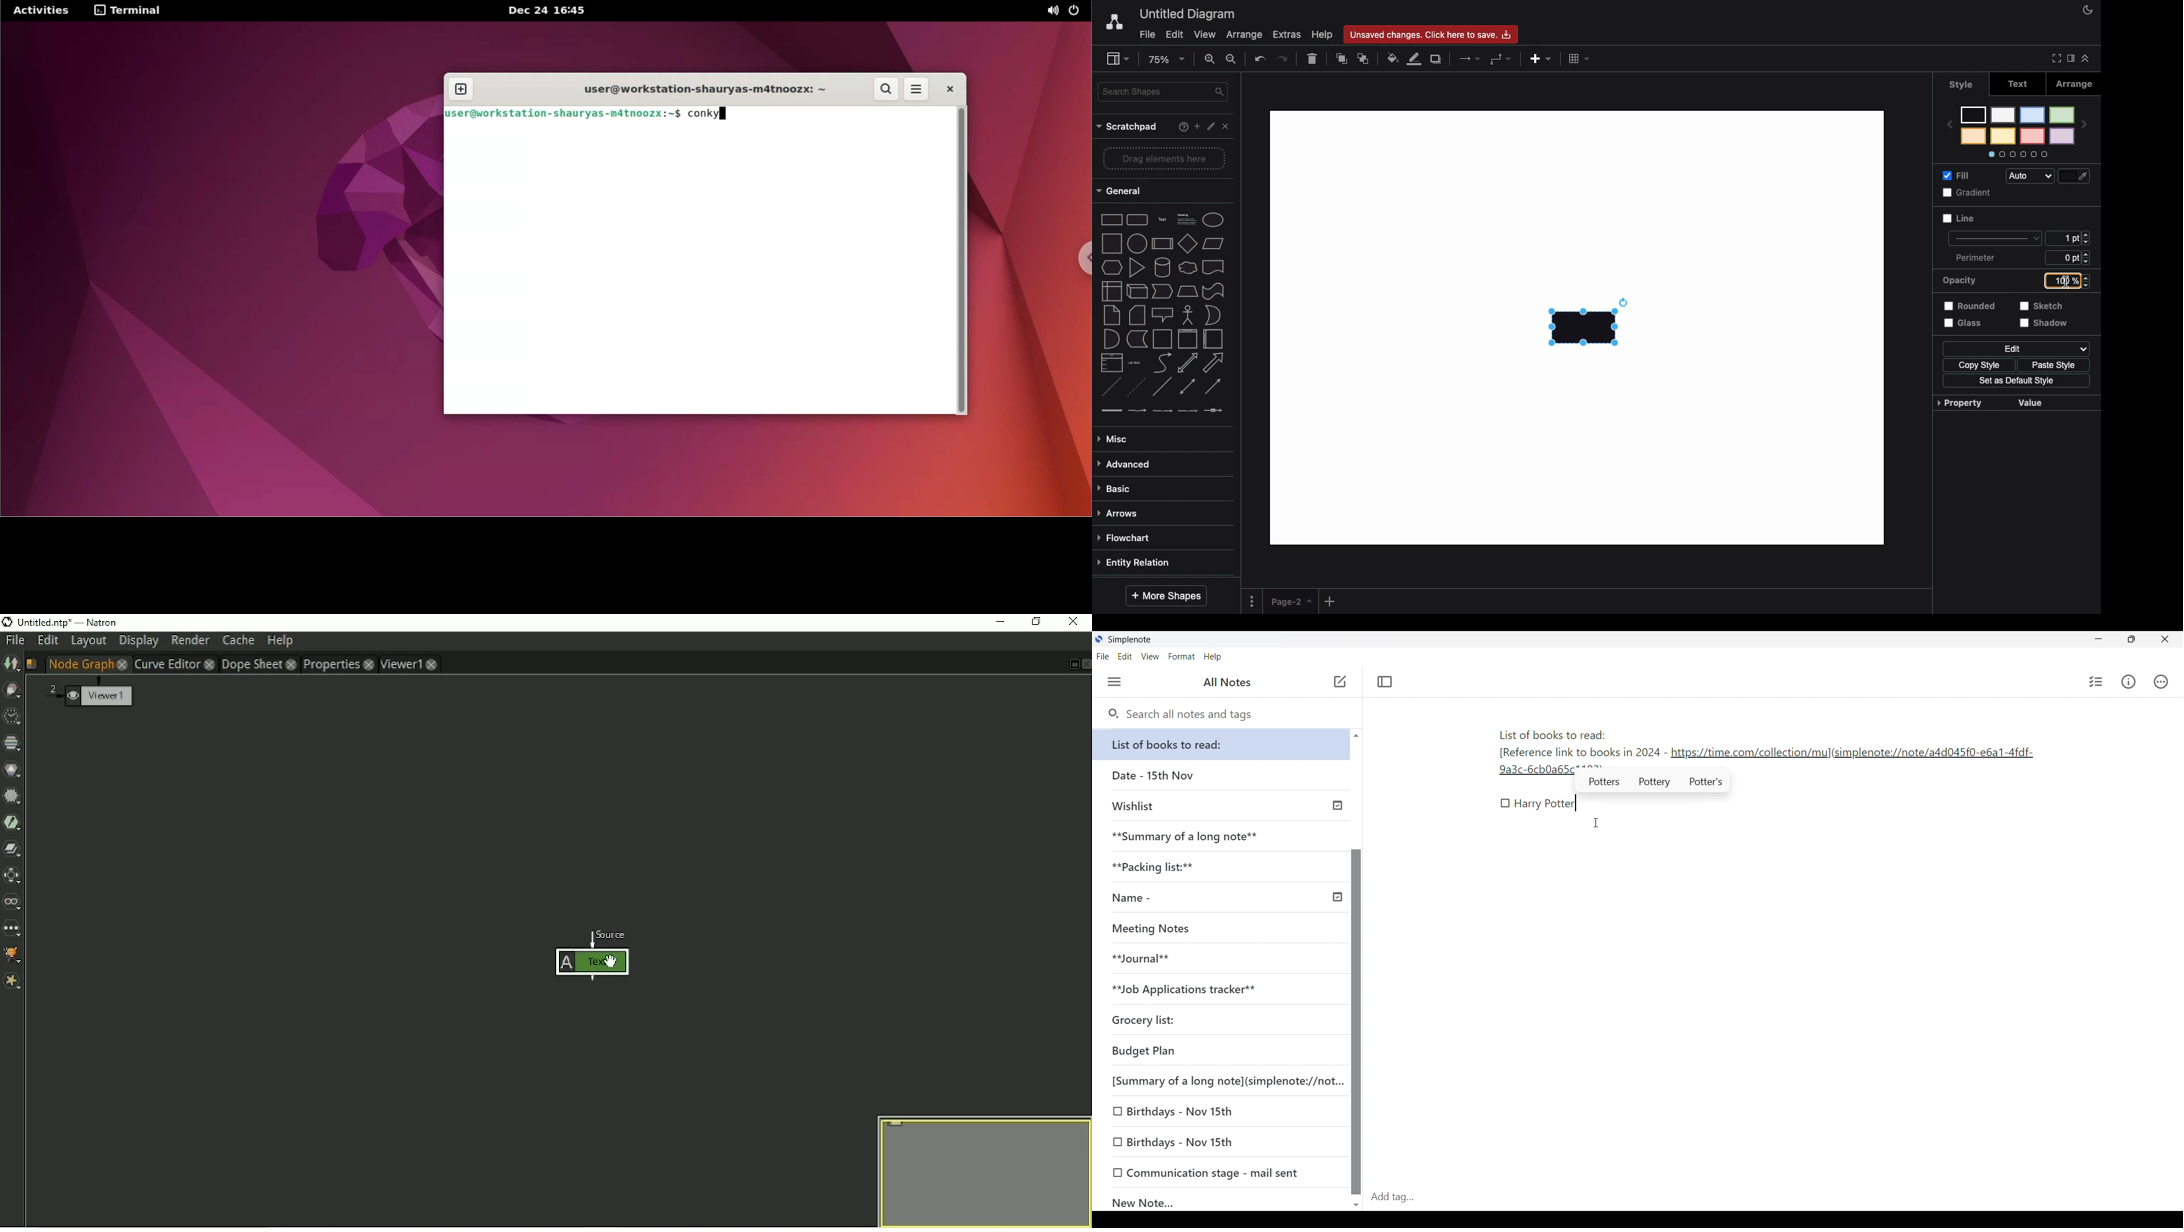  I want to click on Redo, so click(1284, 61).